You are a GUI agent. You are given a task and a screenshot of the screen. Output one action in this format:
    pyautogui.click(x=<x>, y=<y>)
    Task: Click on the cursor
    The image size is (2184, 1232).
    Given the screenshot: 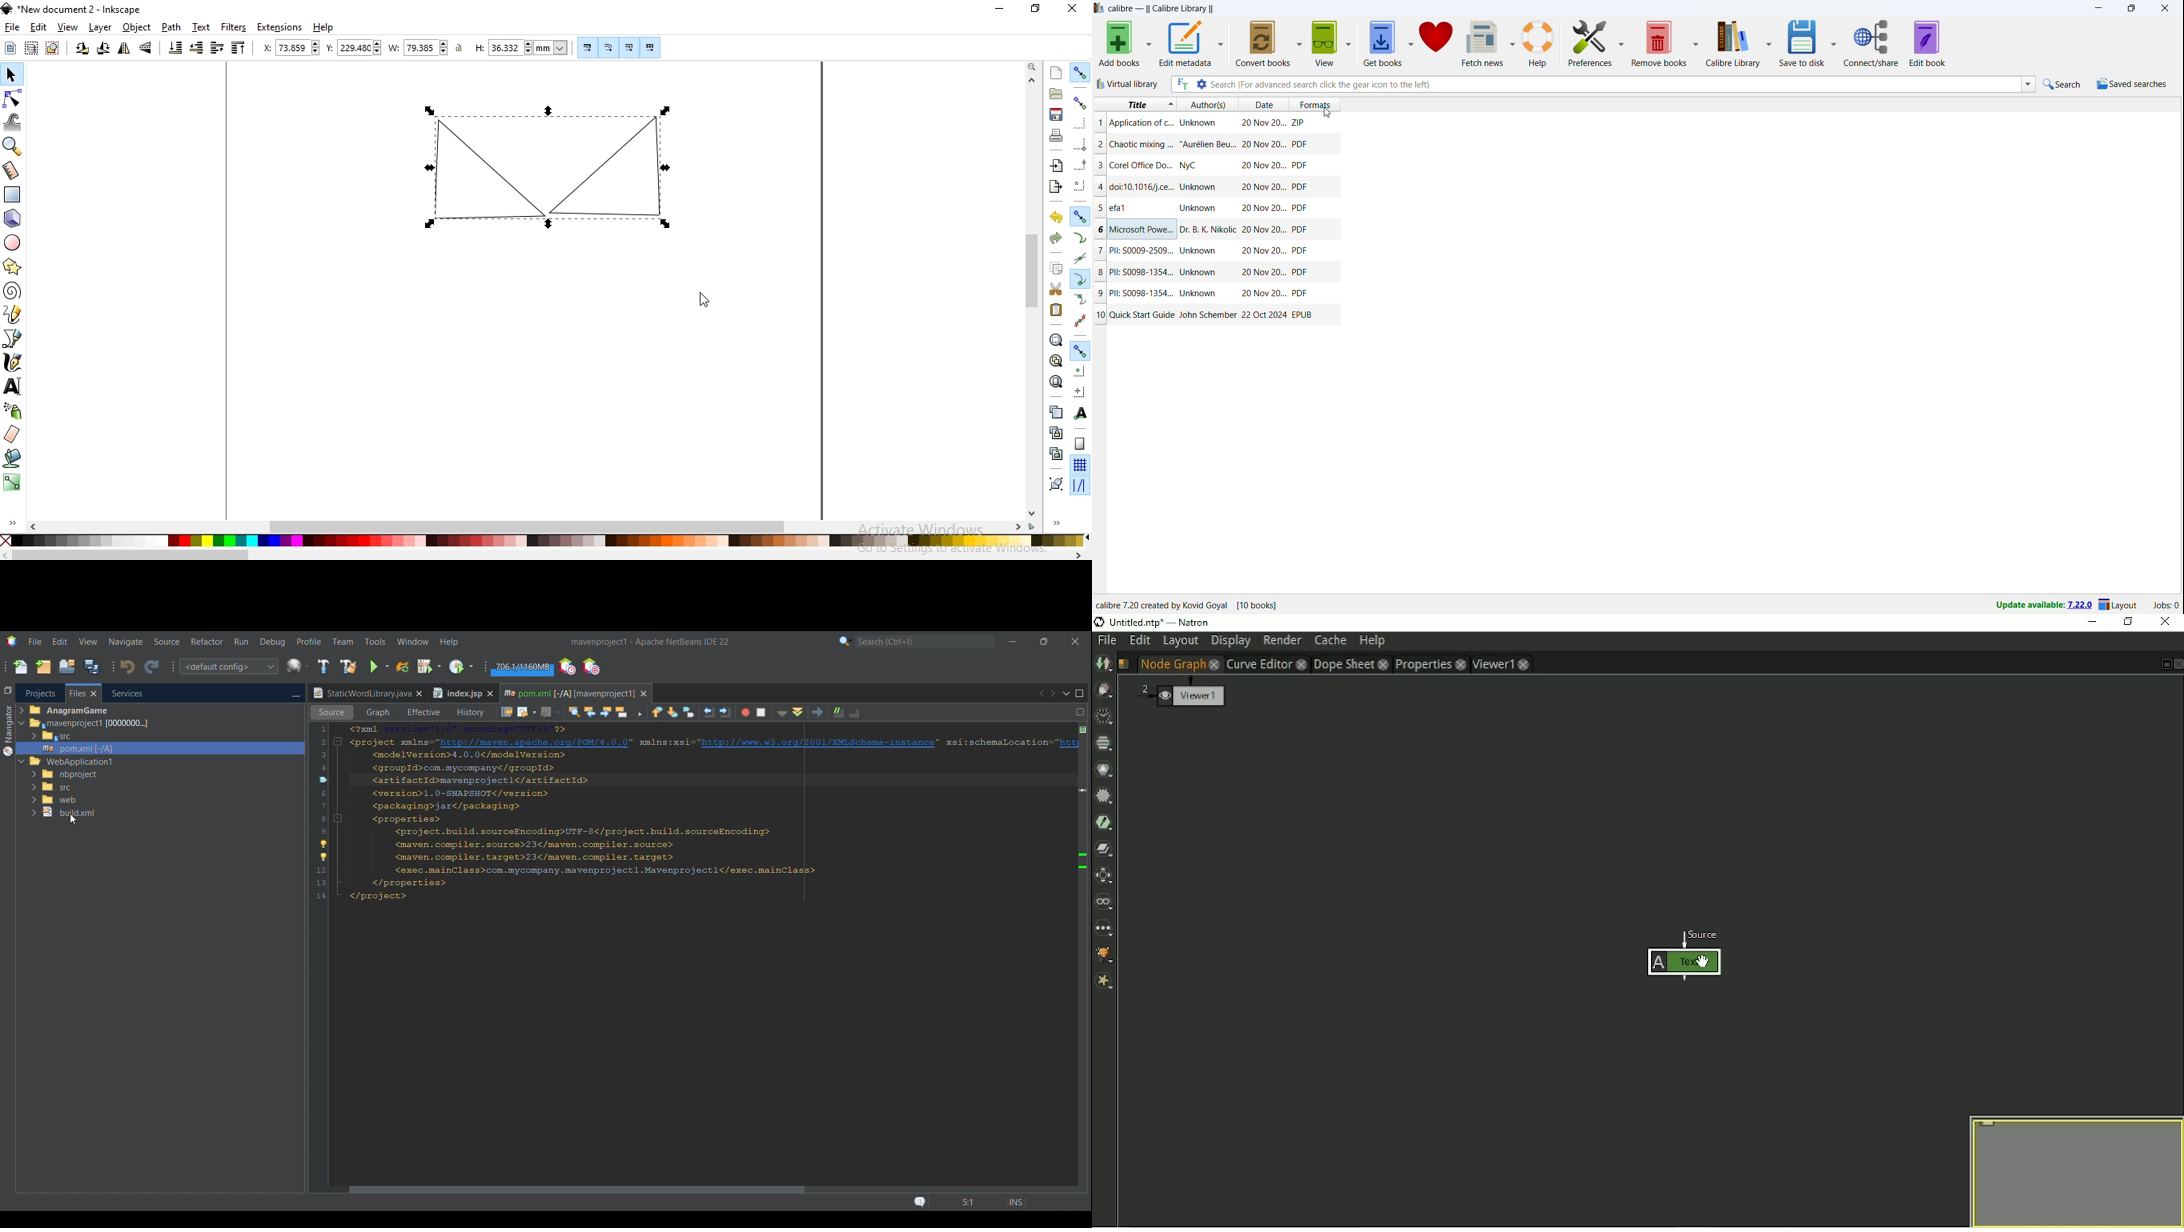 What is the action you would take?
    pyautogui.click(x=1327, y=113)
    